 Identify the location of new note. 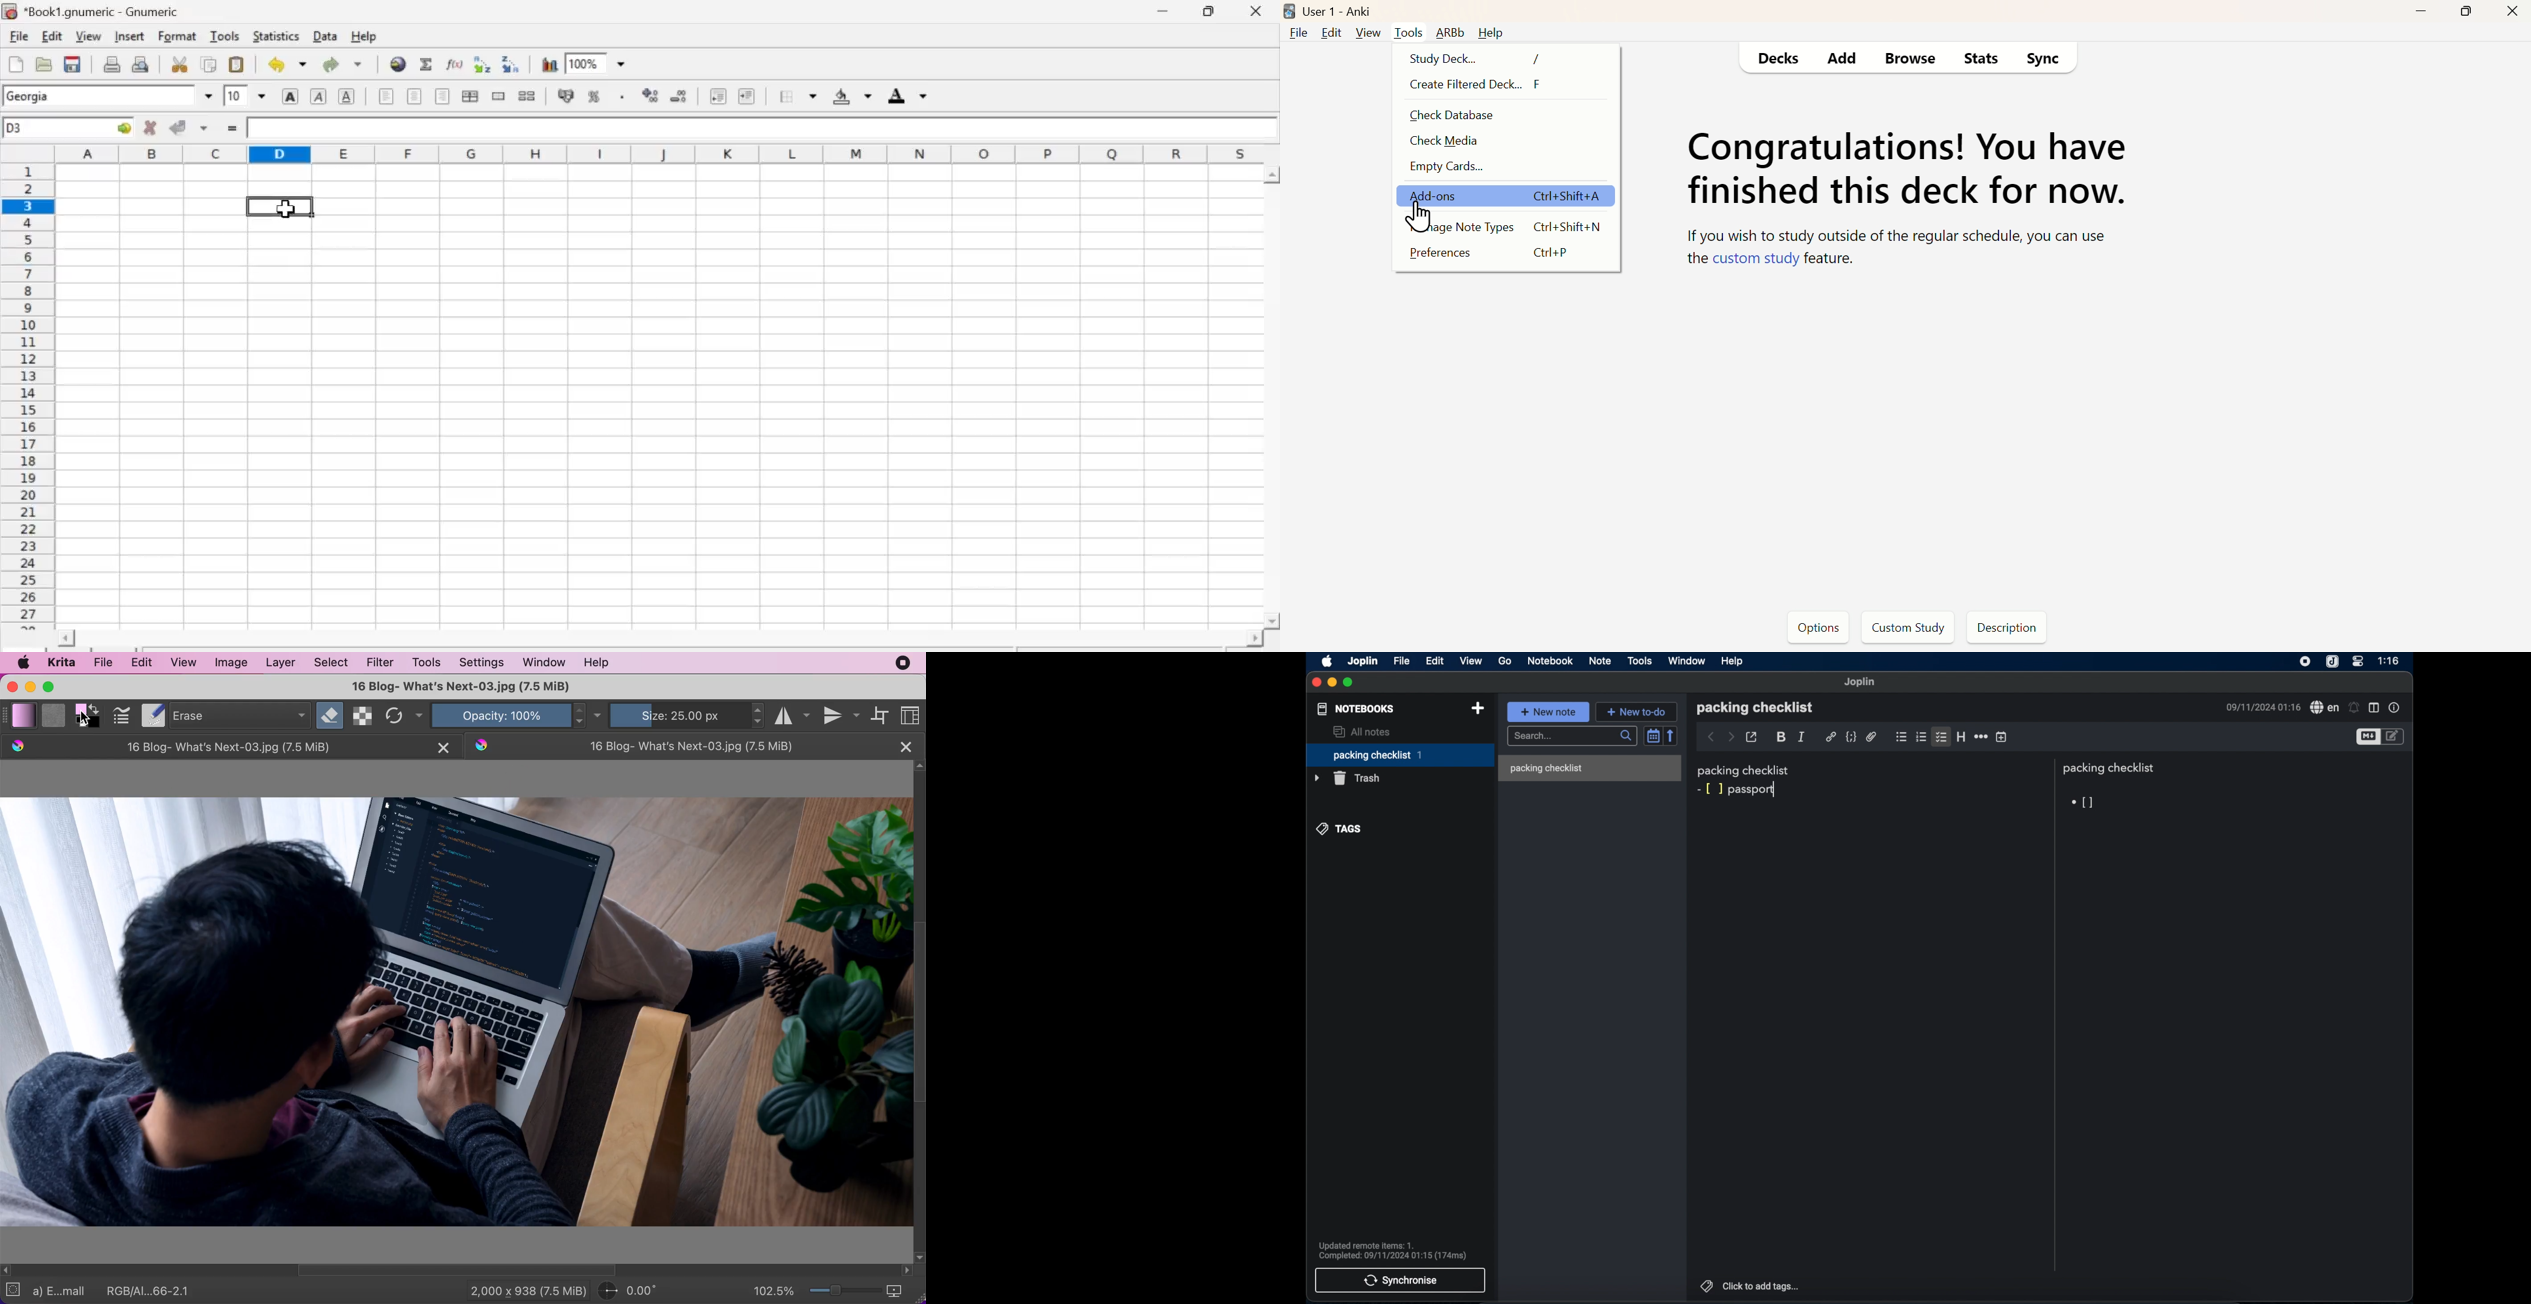
(1549, 712).